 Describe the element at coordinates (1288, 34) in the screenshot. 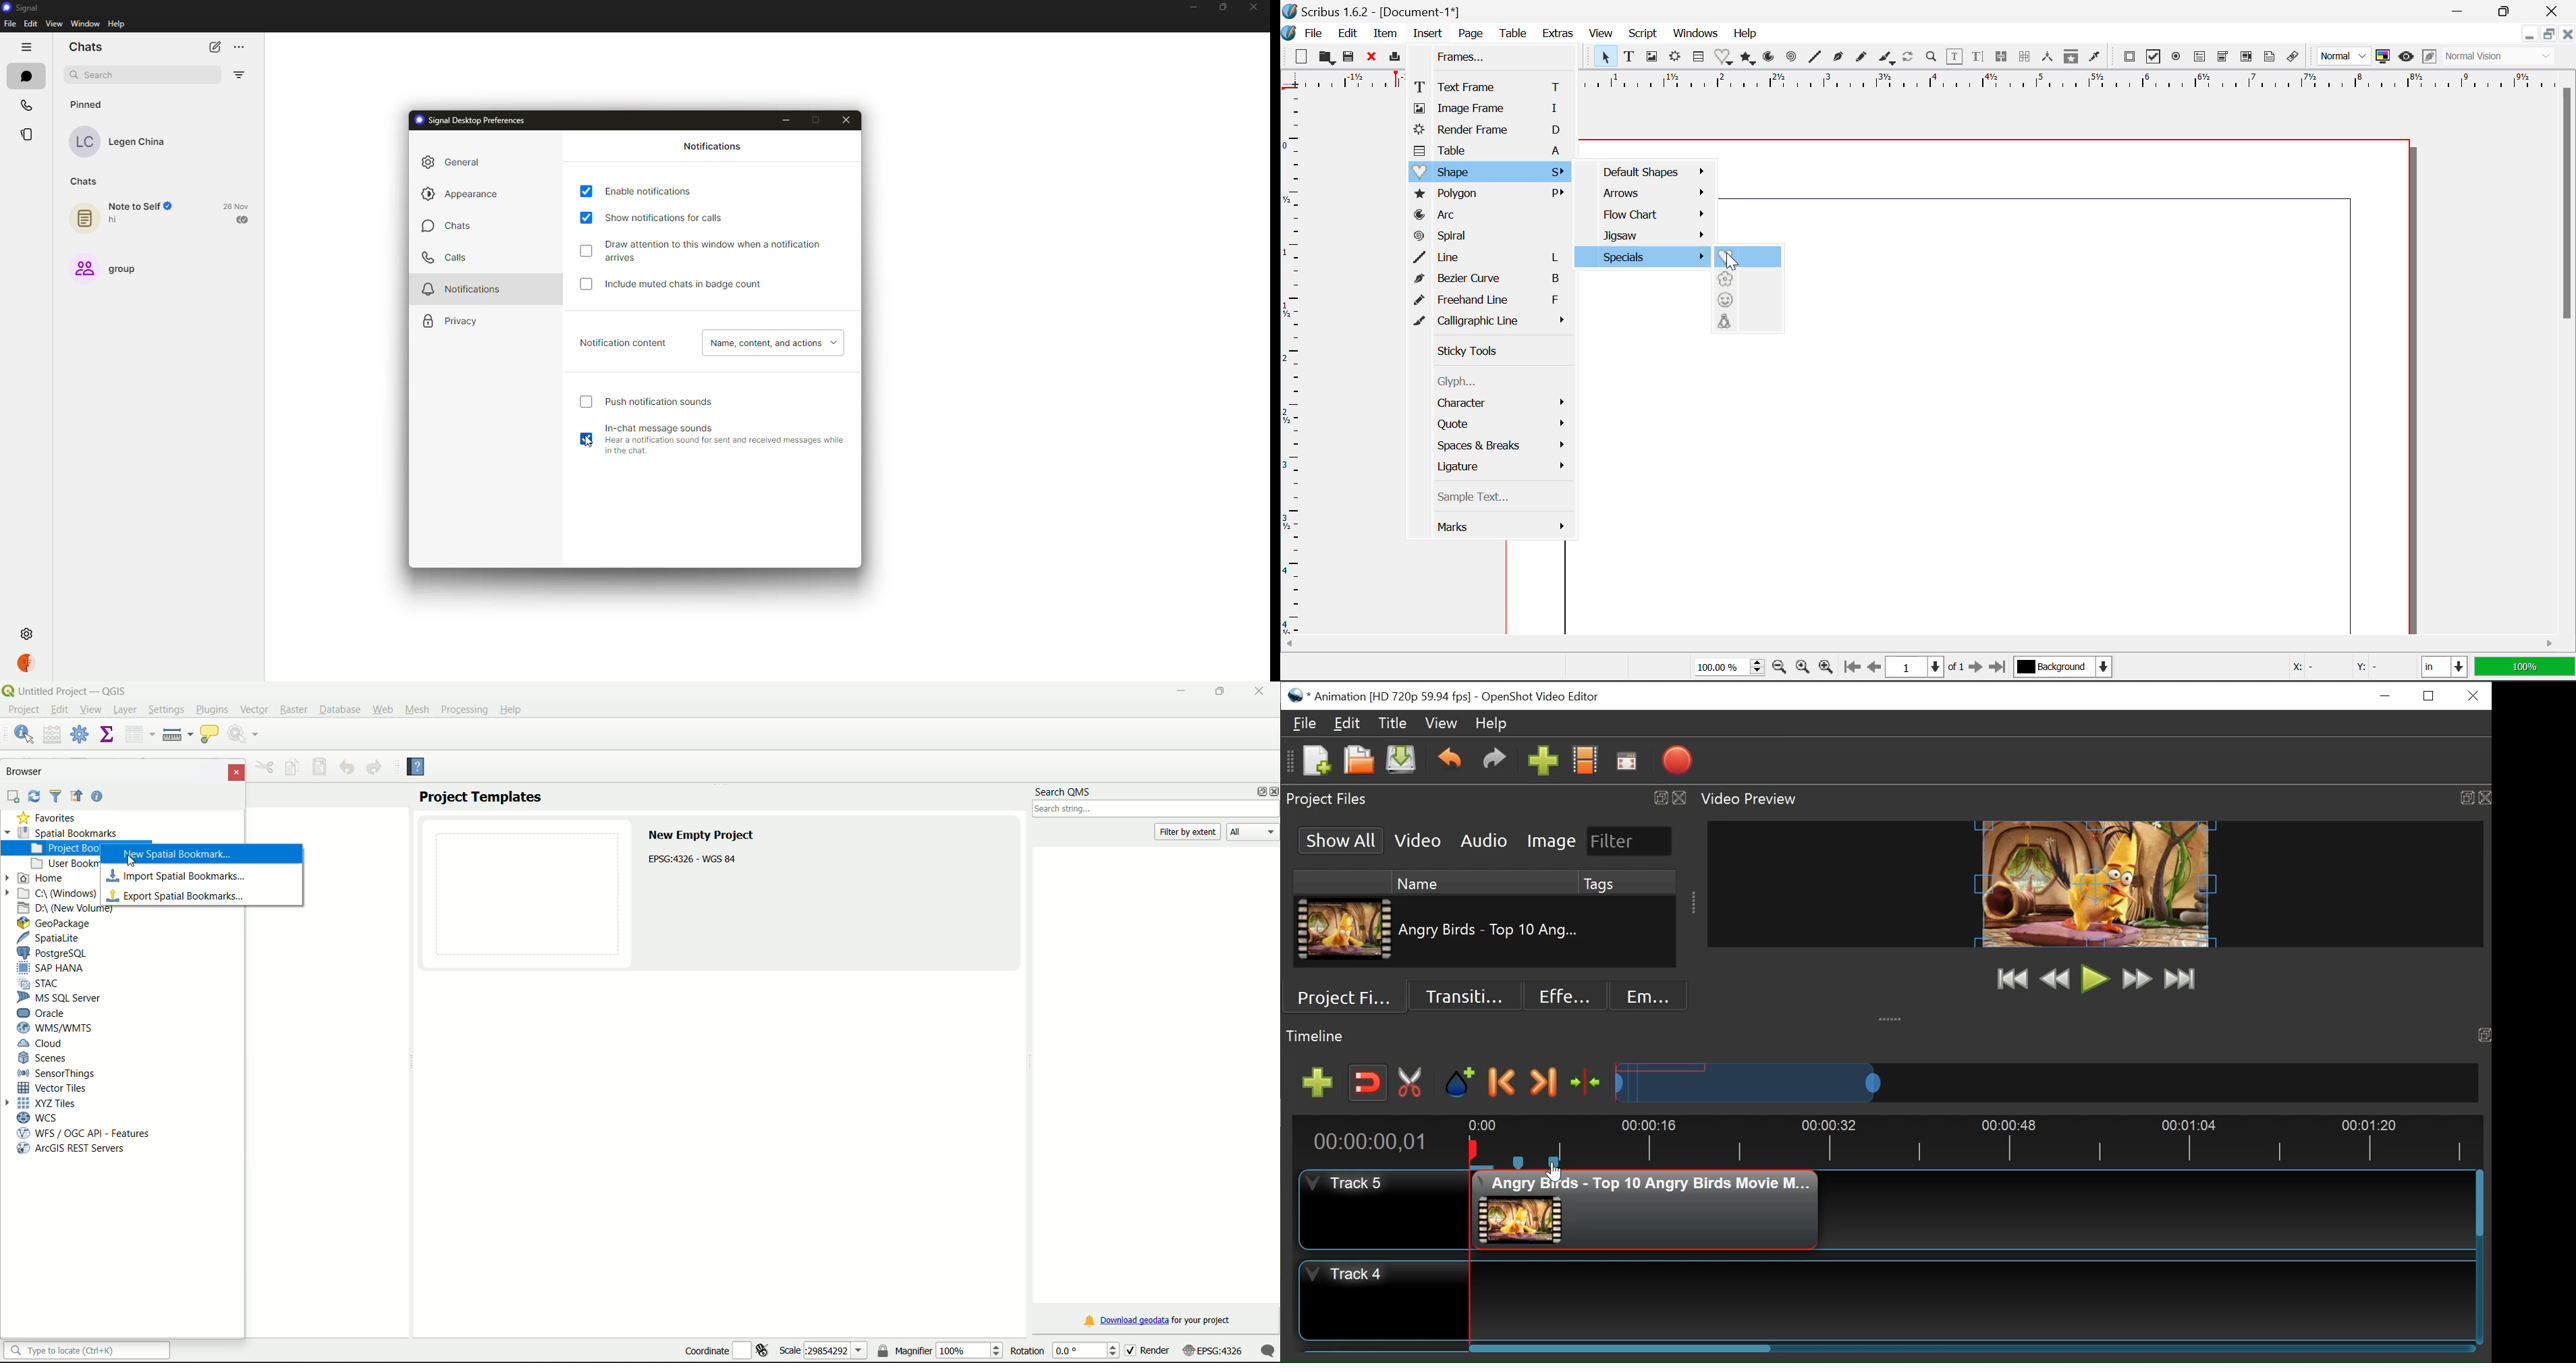

I see `Scribus Logo` at that location.